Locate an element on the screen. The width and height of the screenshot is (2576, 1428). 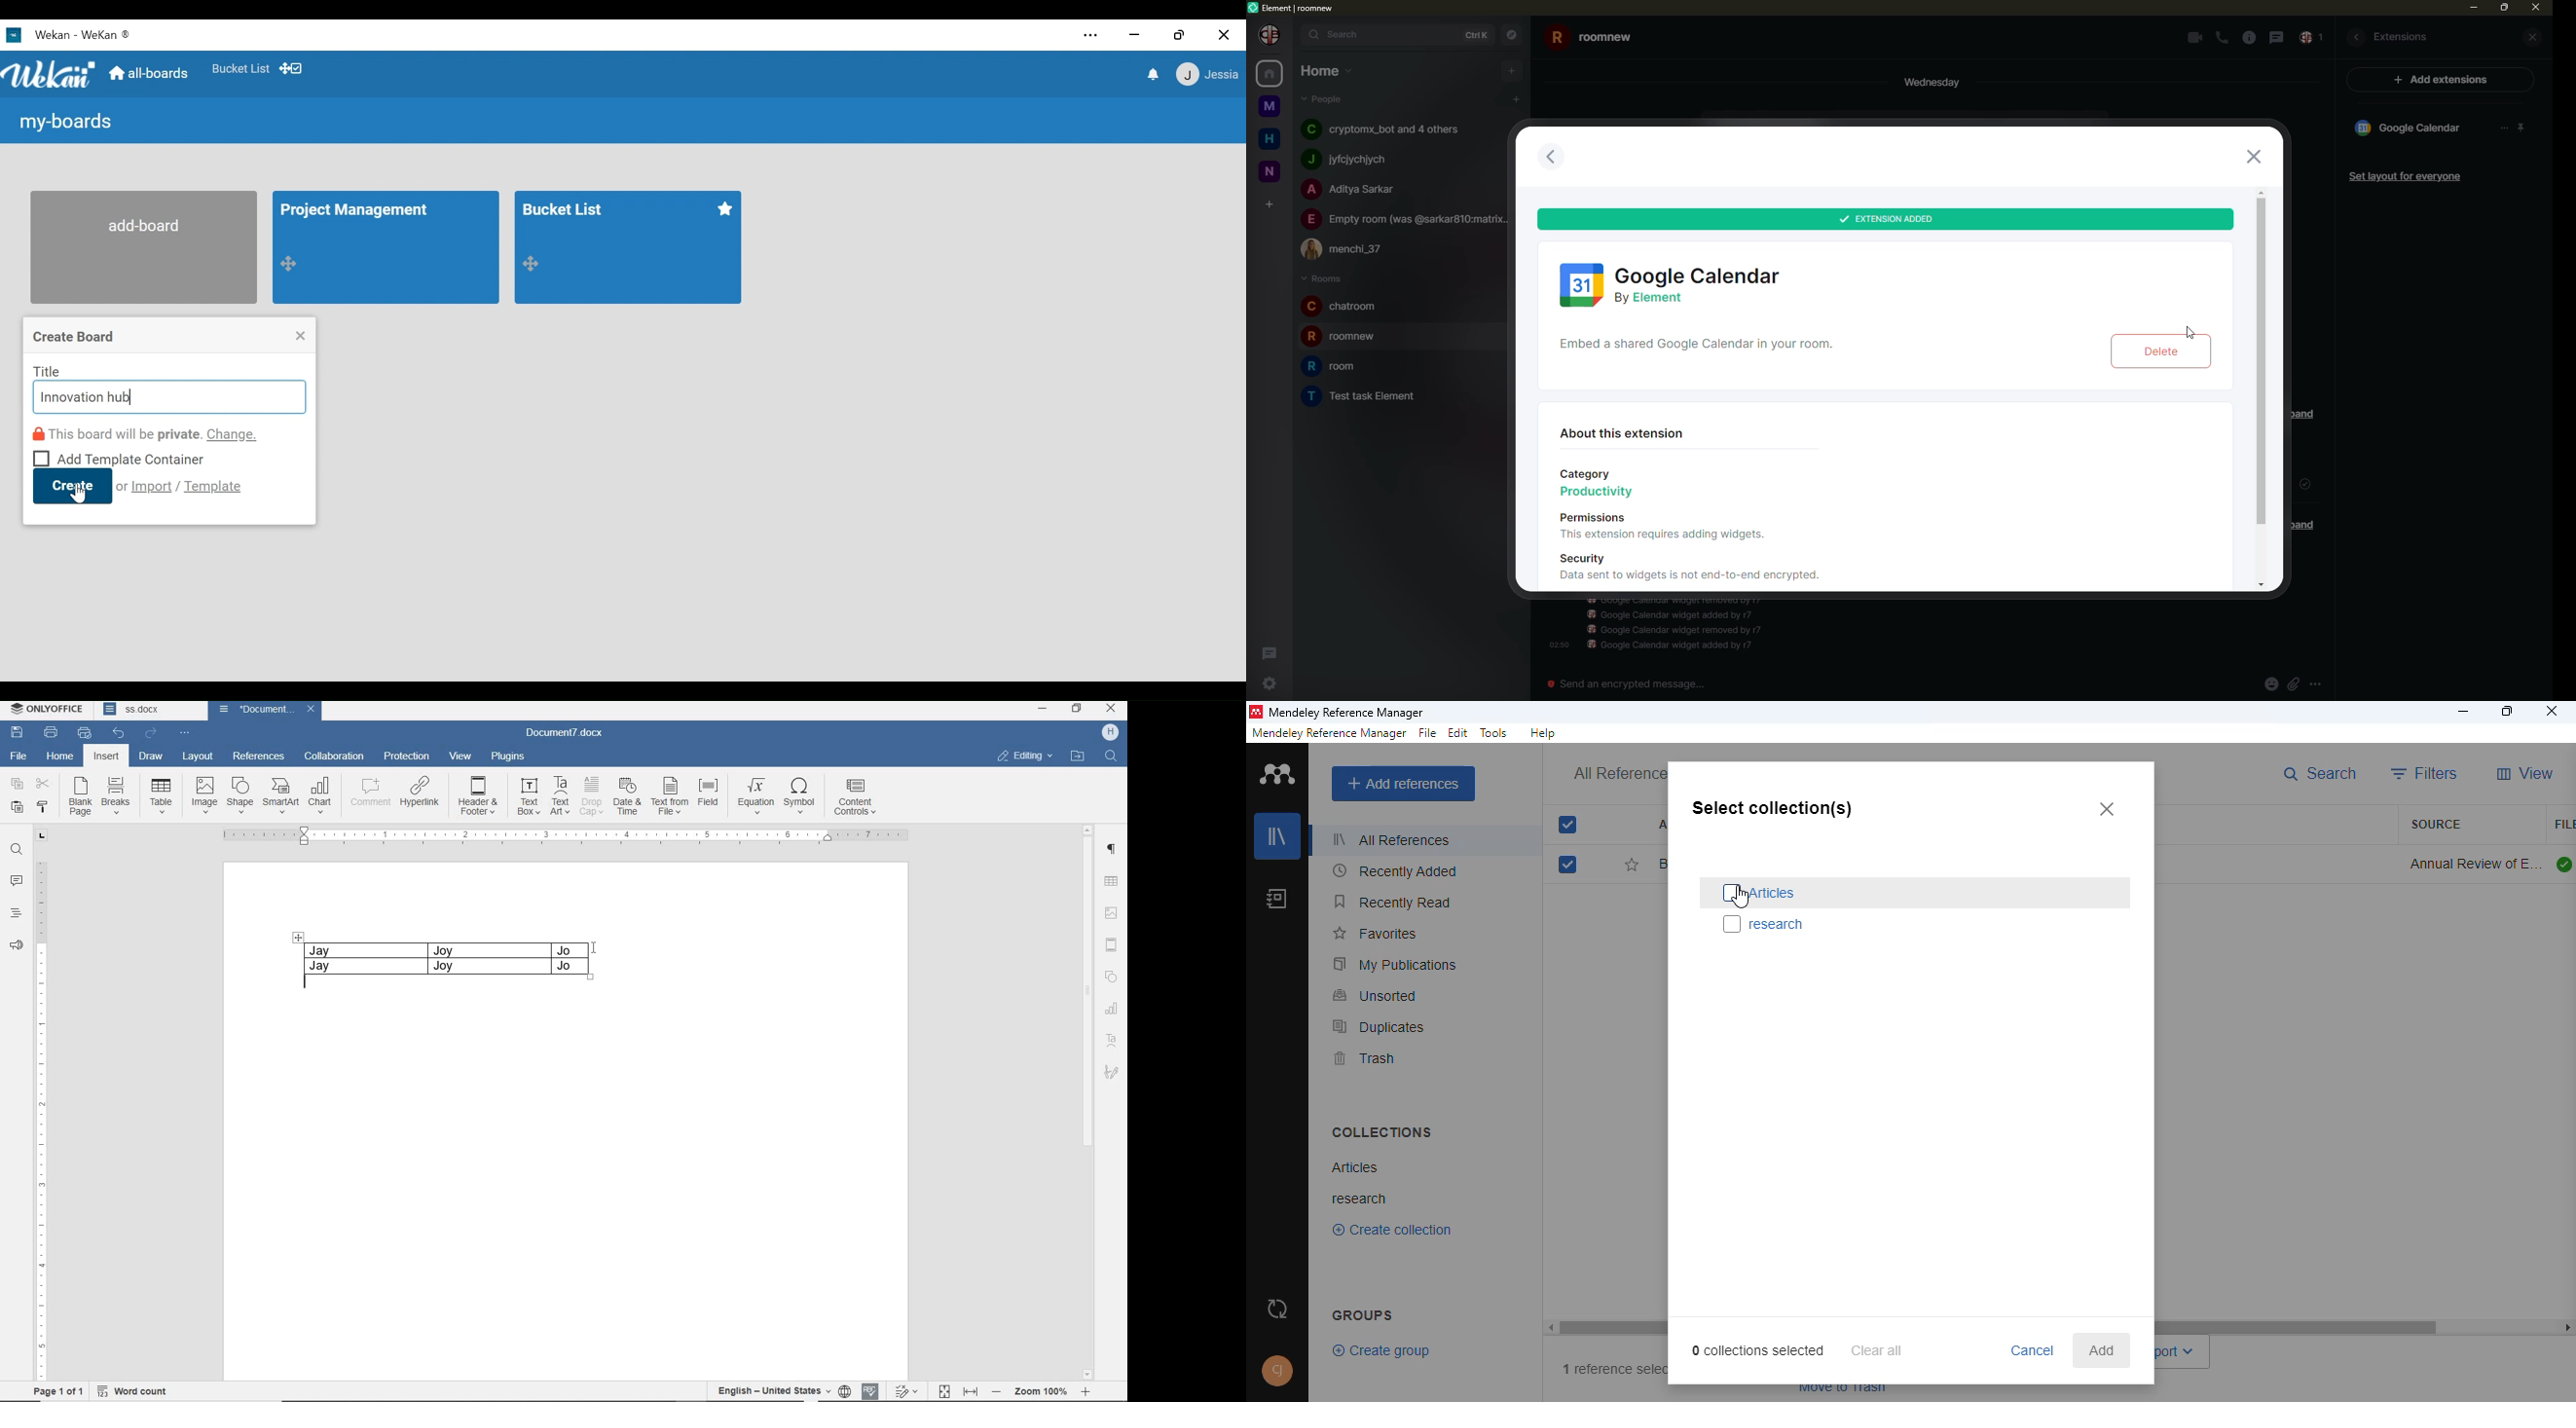
people is located at coordinates (1324, 99).